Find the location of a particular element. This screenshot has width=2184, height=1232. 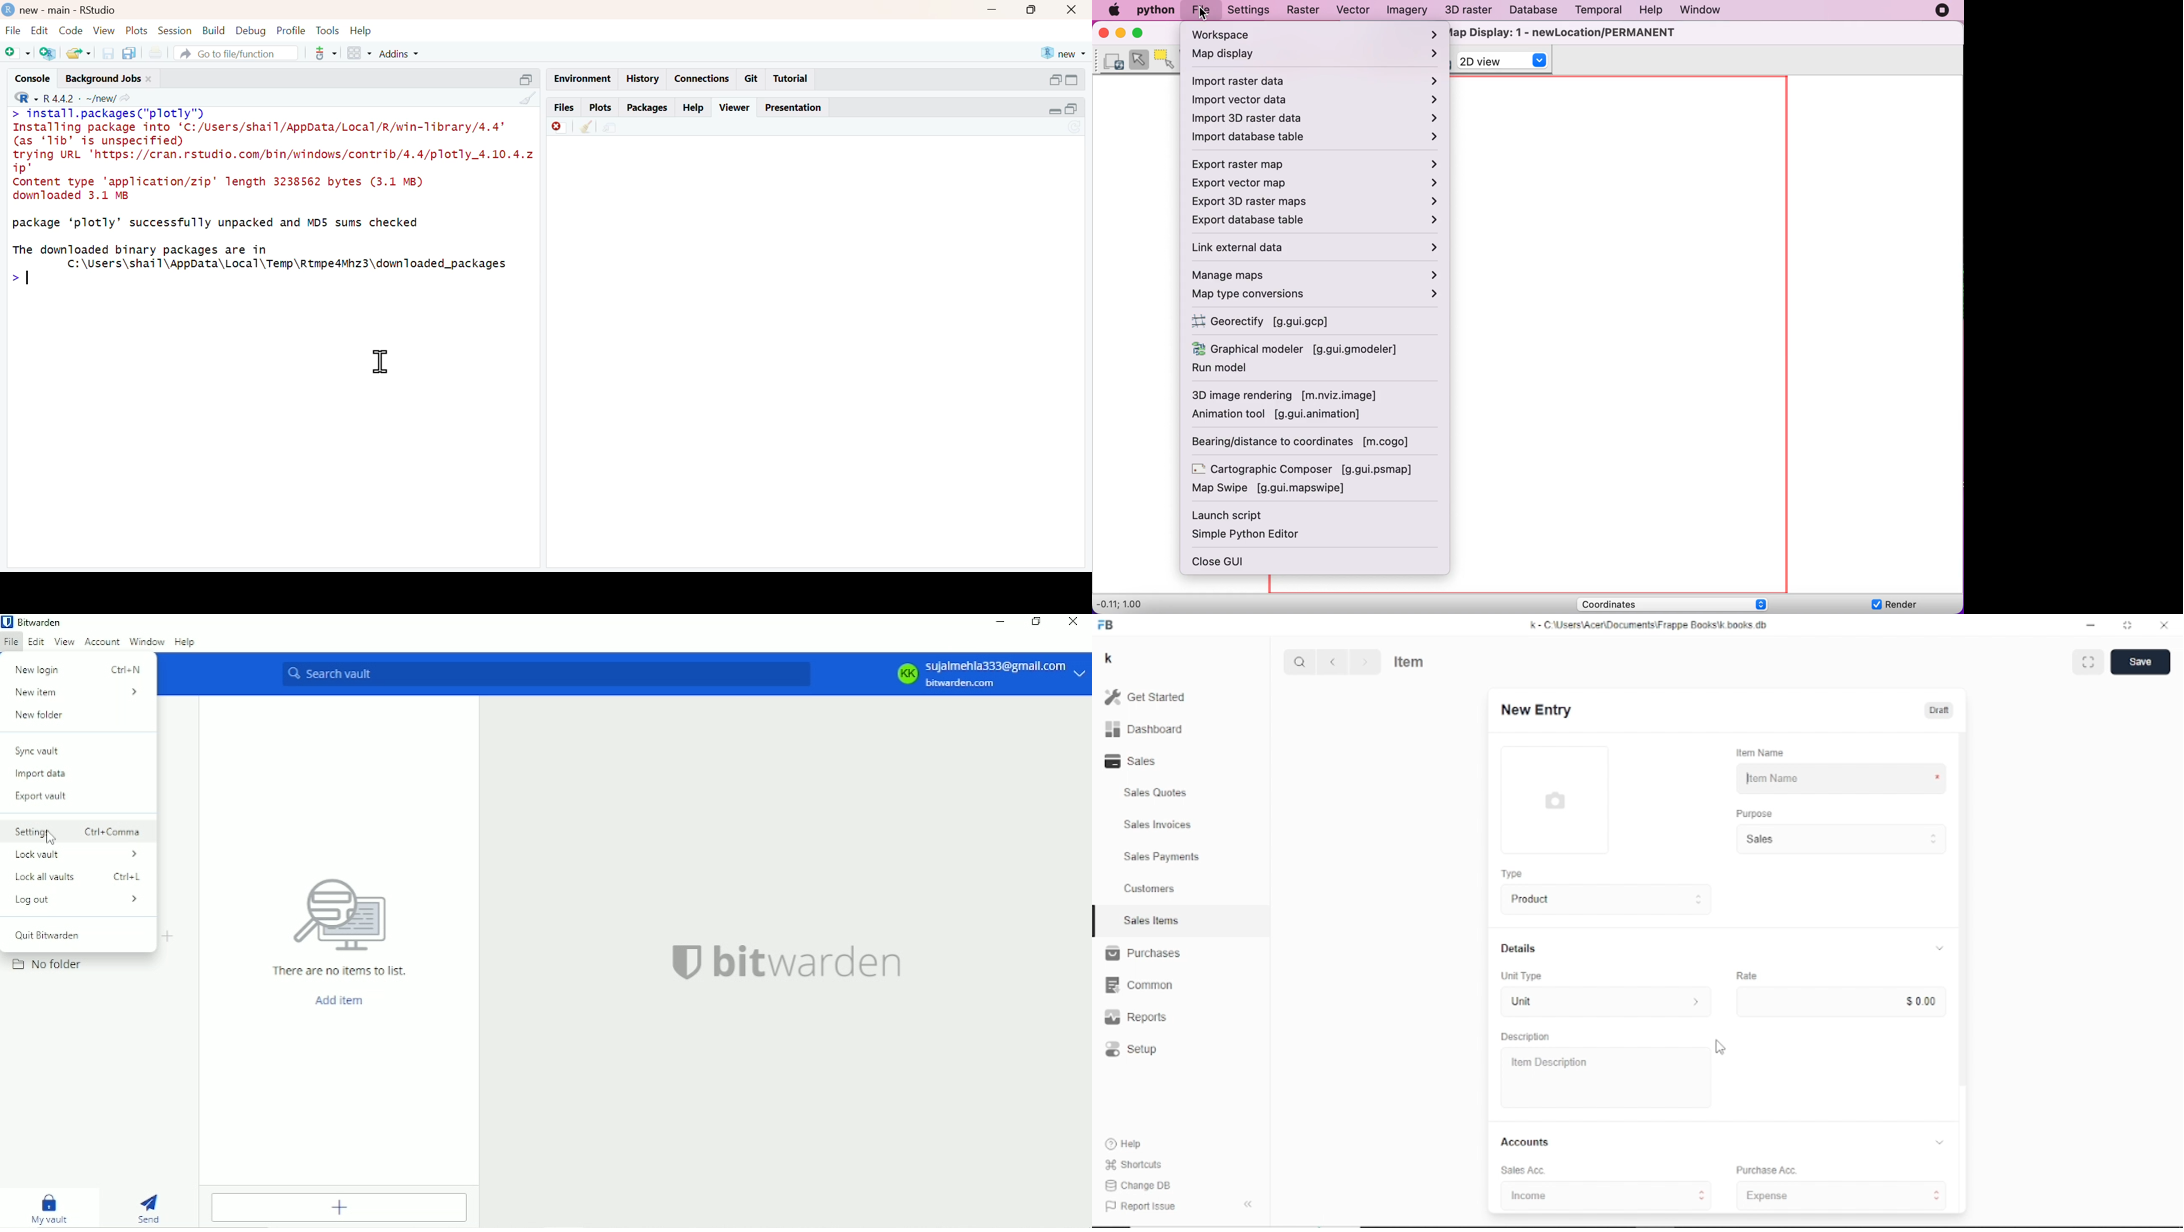

Sales Invoices is located at coordinates (1158, 825).